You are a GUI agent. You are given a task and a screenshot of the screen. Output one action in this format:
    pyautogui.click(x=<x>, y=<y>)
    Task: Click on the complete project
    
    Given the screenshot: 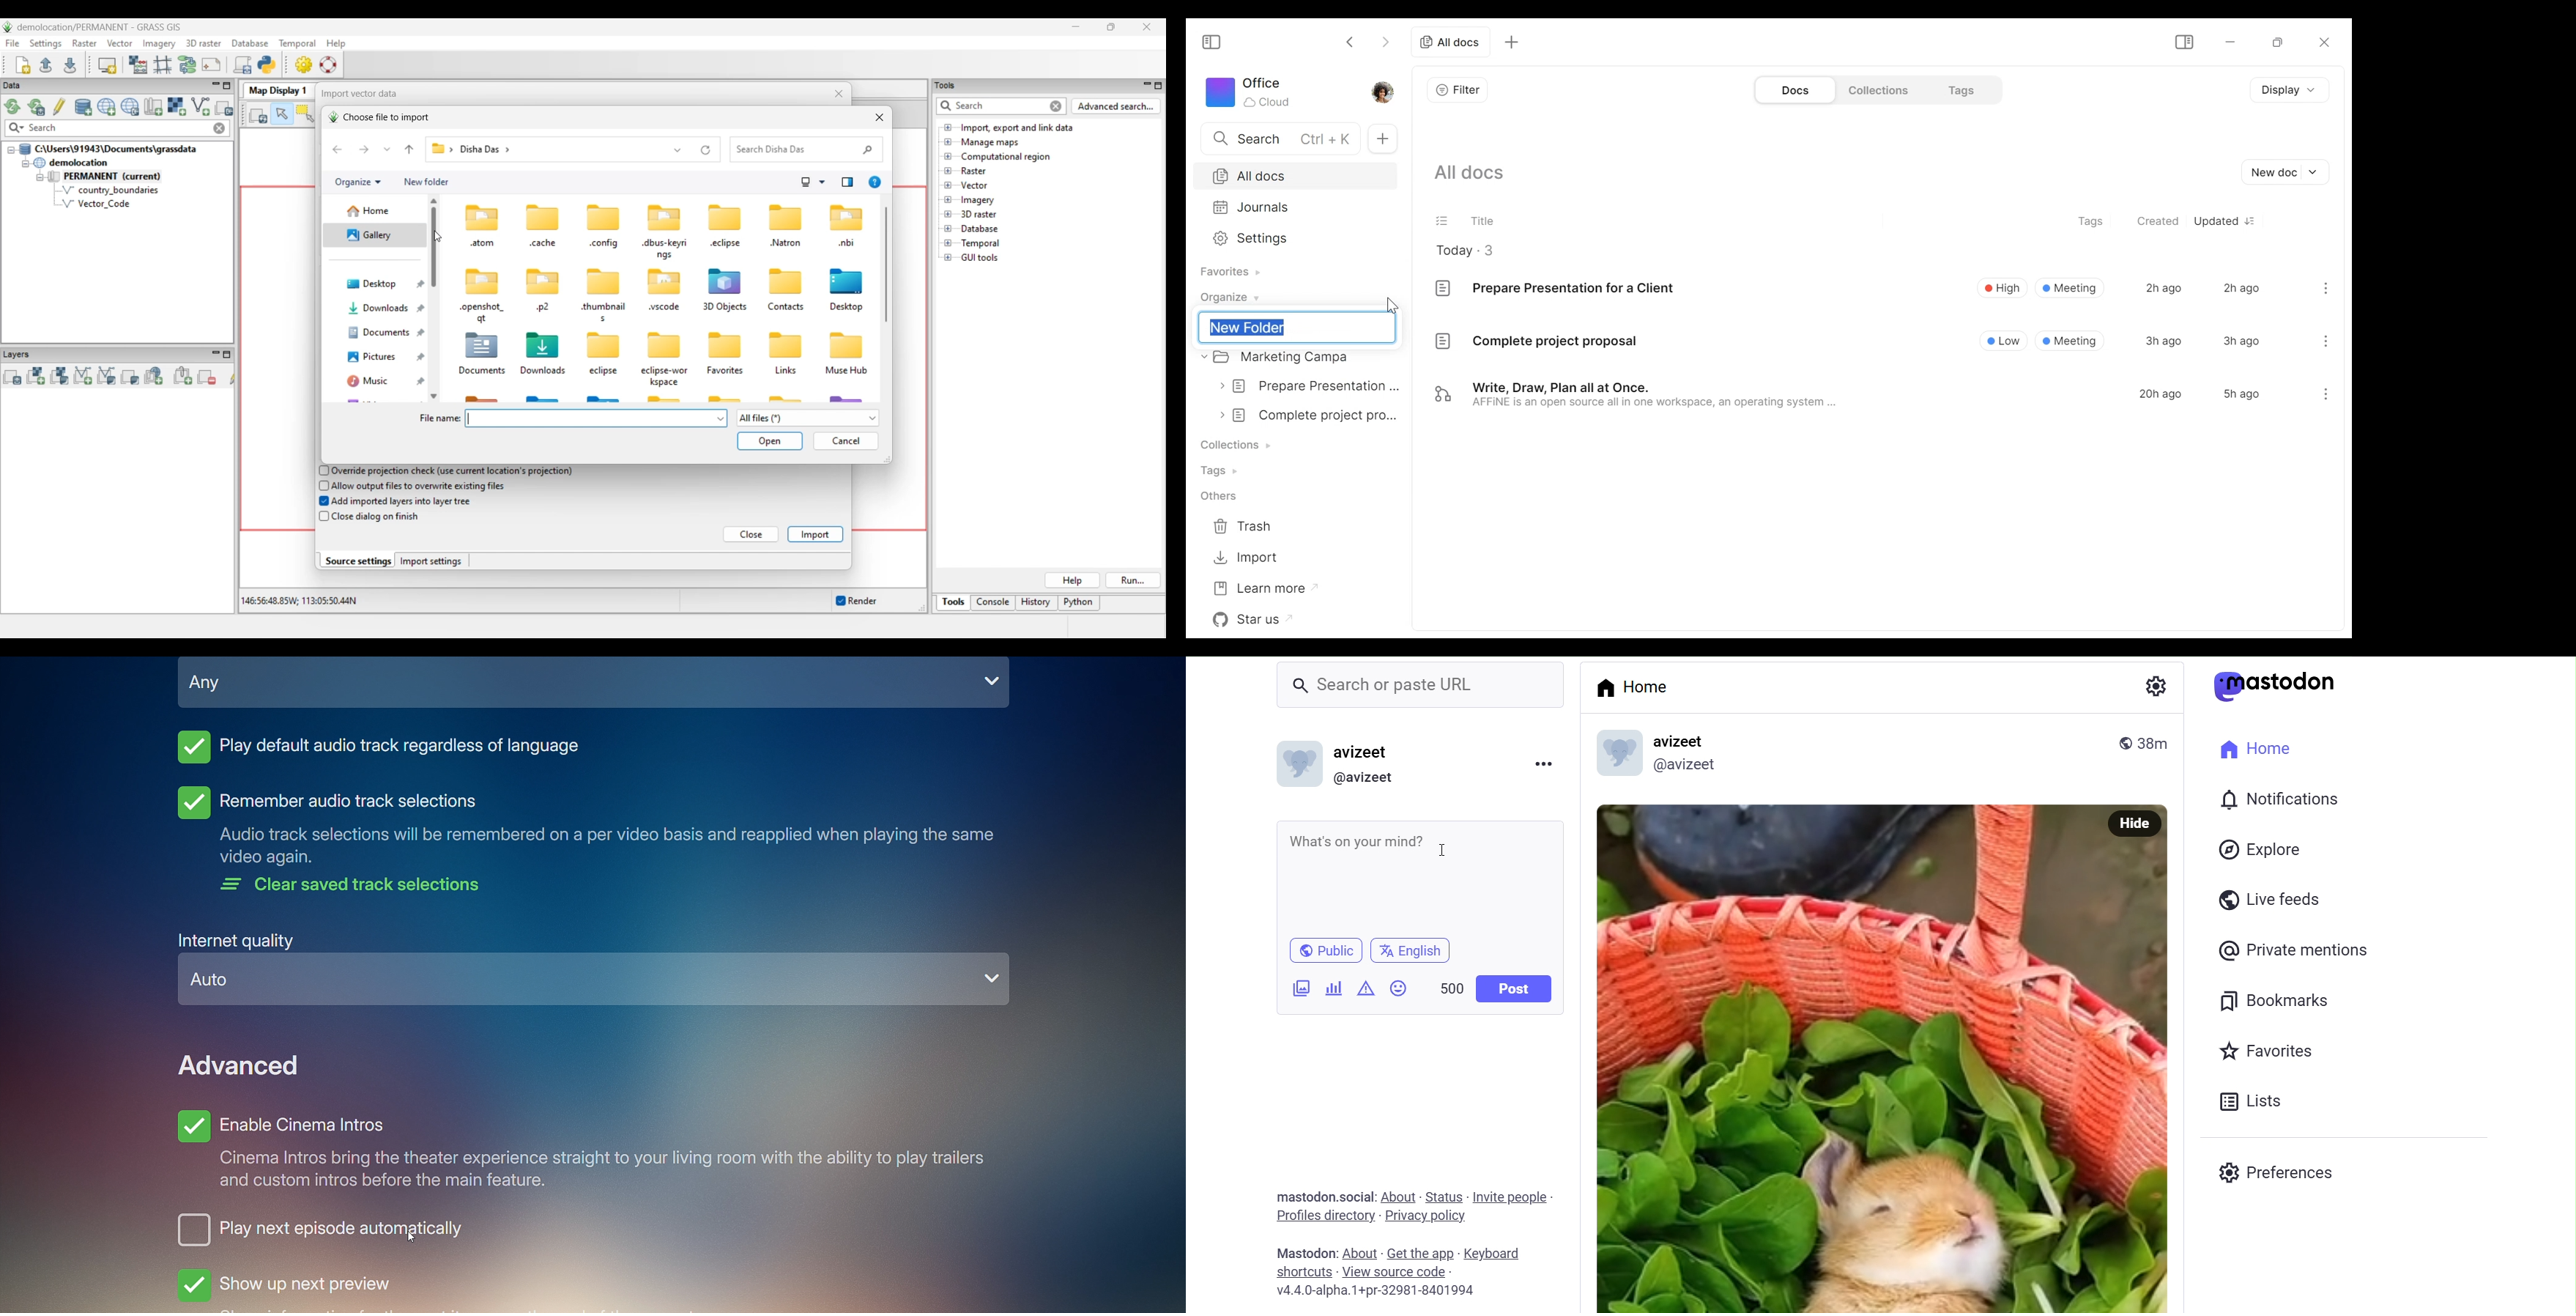 What is the action you would take?
    pyautogui.click(x=1311, y=415)
    